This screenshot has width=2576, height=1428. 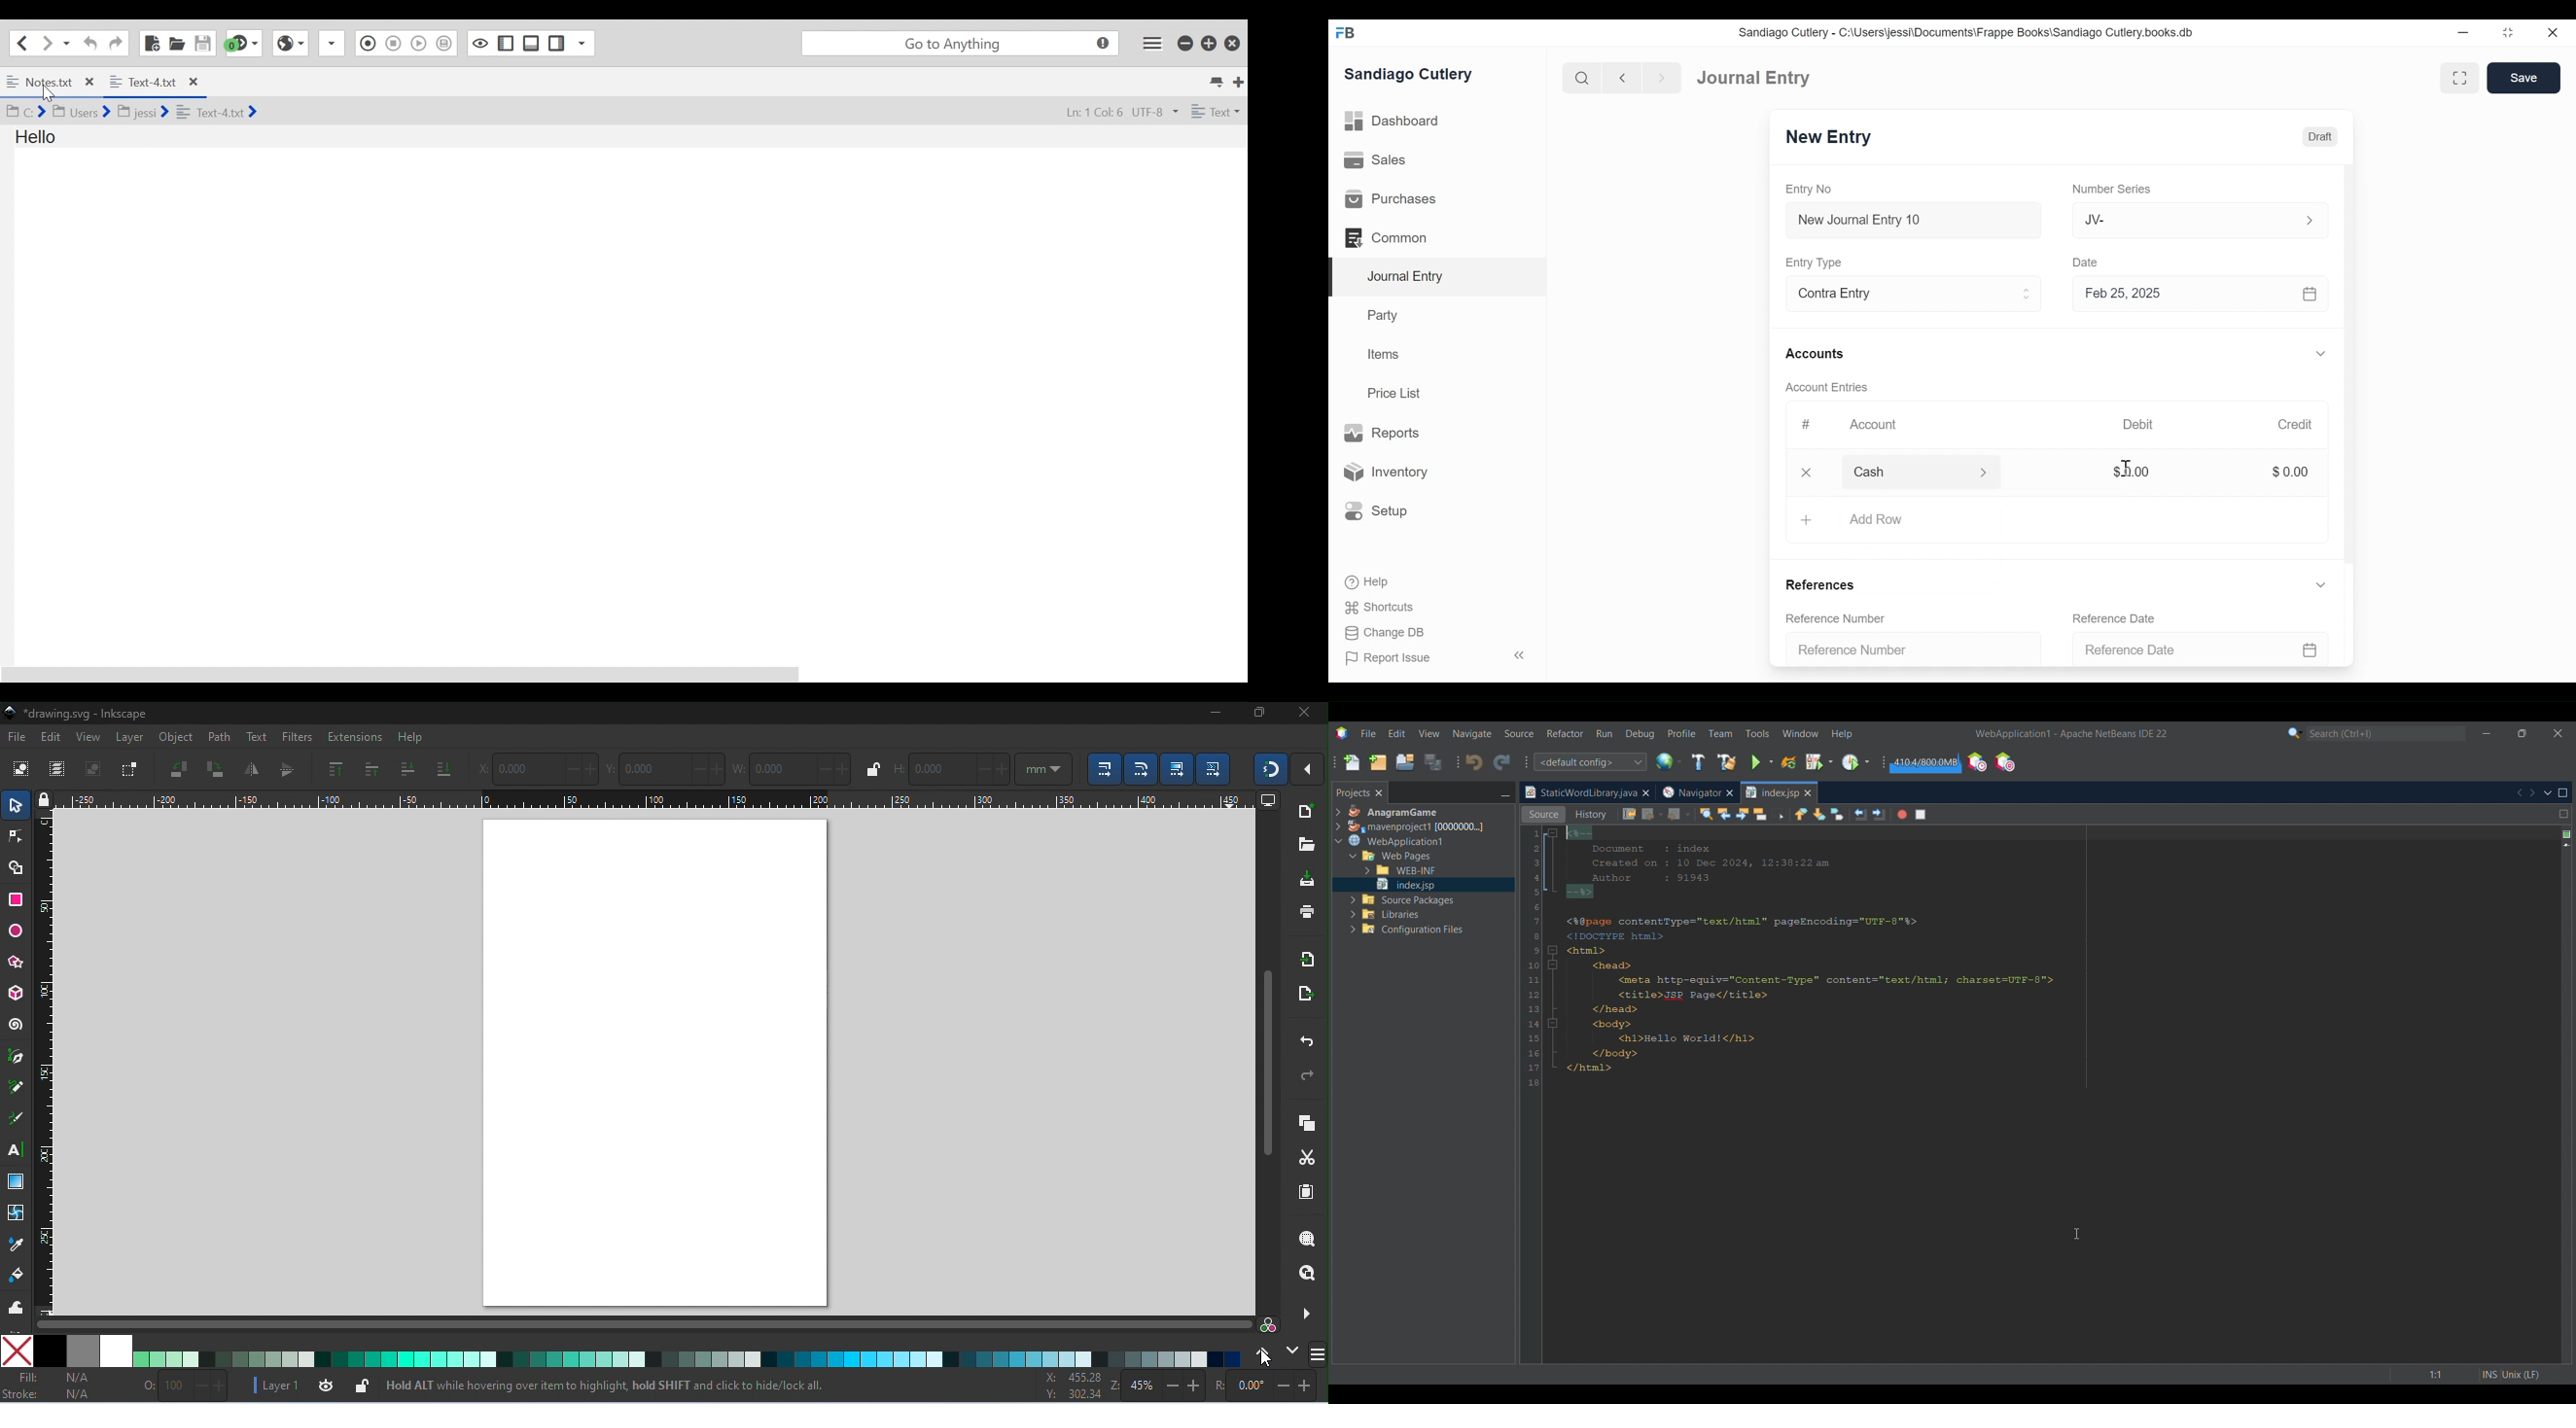 What do you see at coordinates (1813, 189) in the screenshot?
I see `Entry No` at bounding box center [1813, 189].